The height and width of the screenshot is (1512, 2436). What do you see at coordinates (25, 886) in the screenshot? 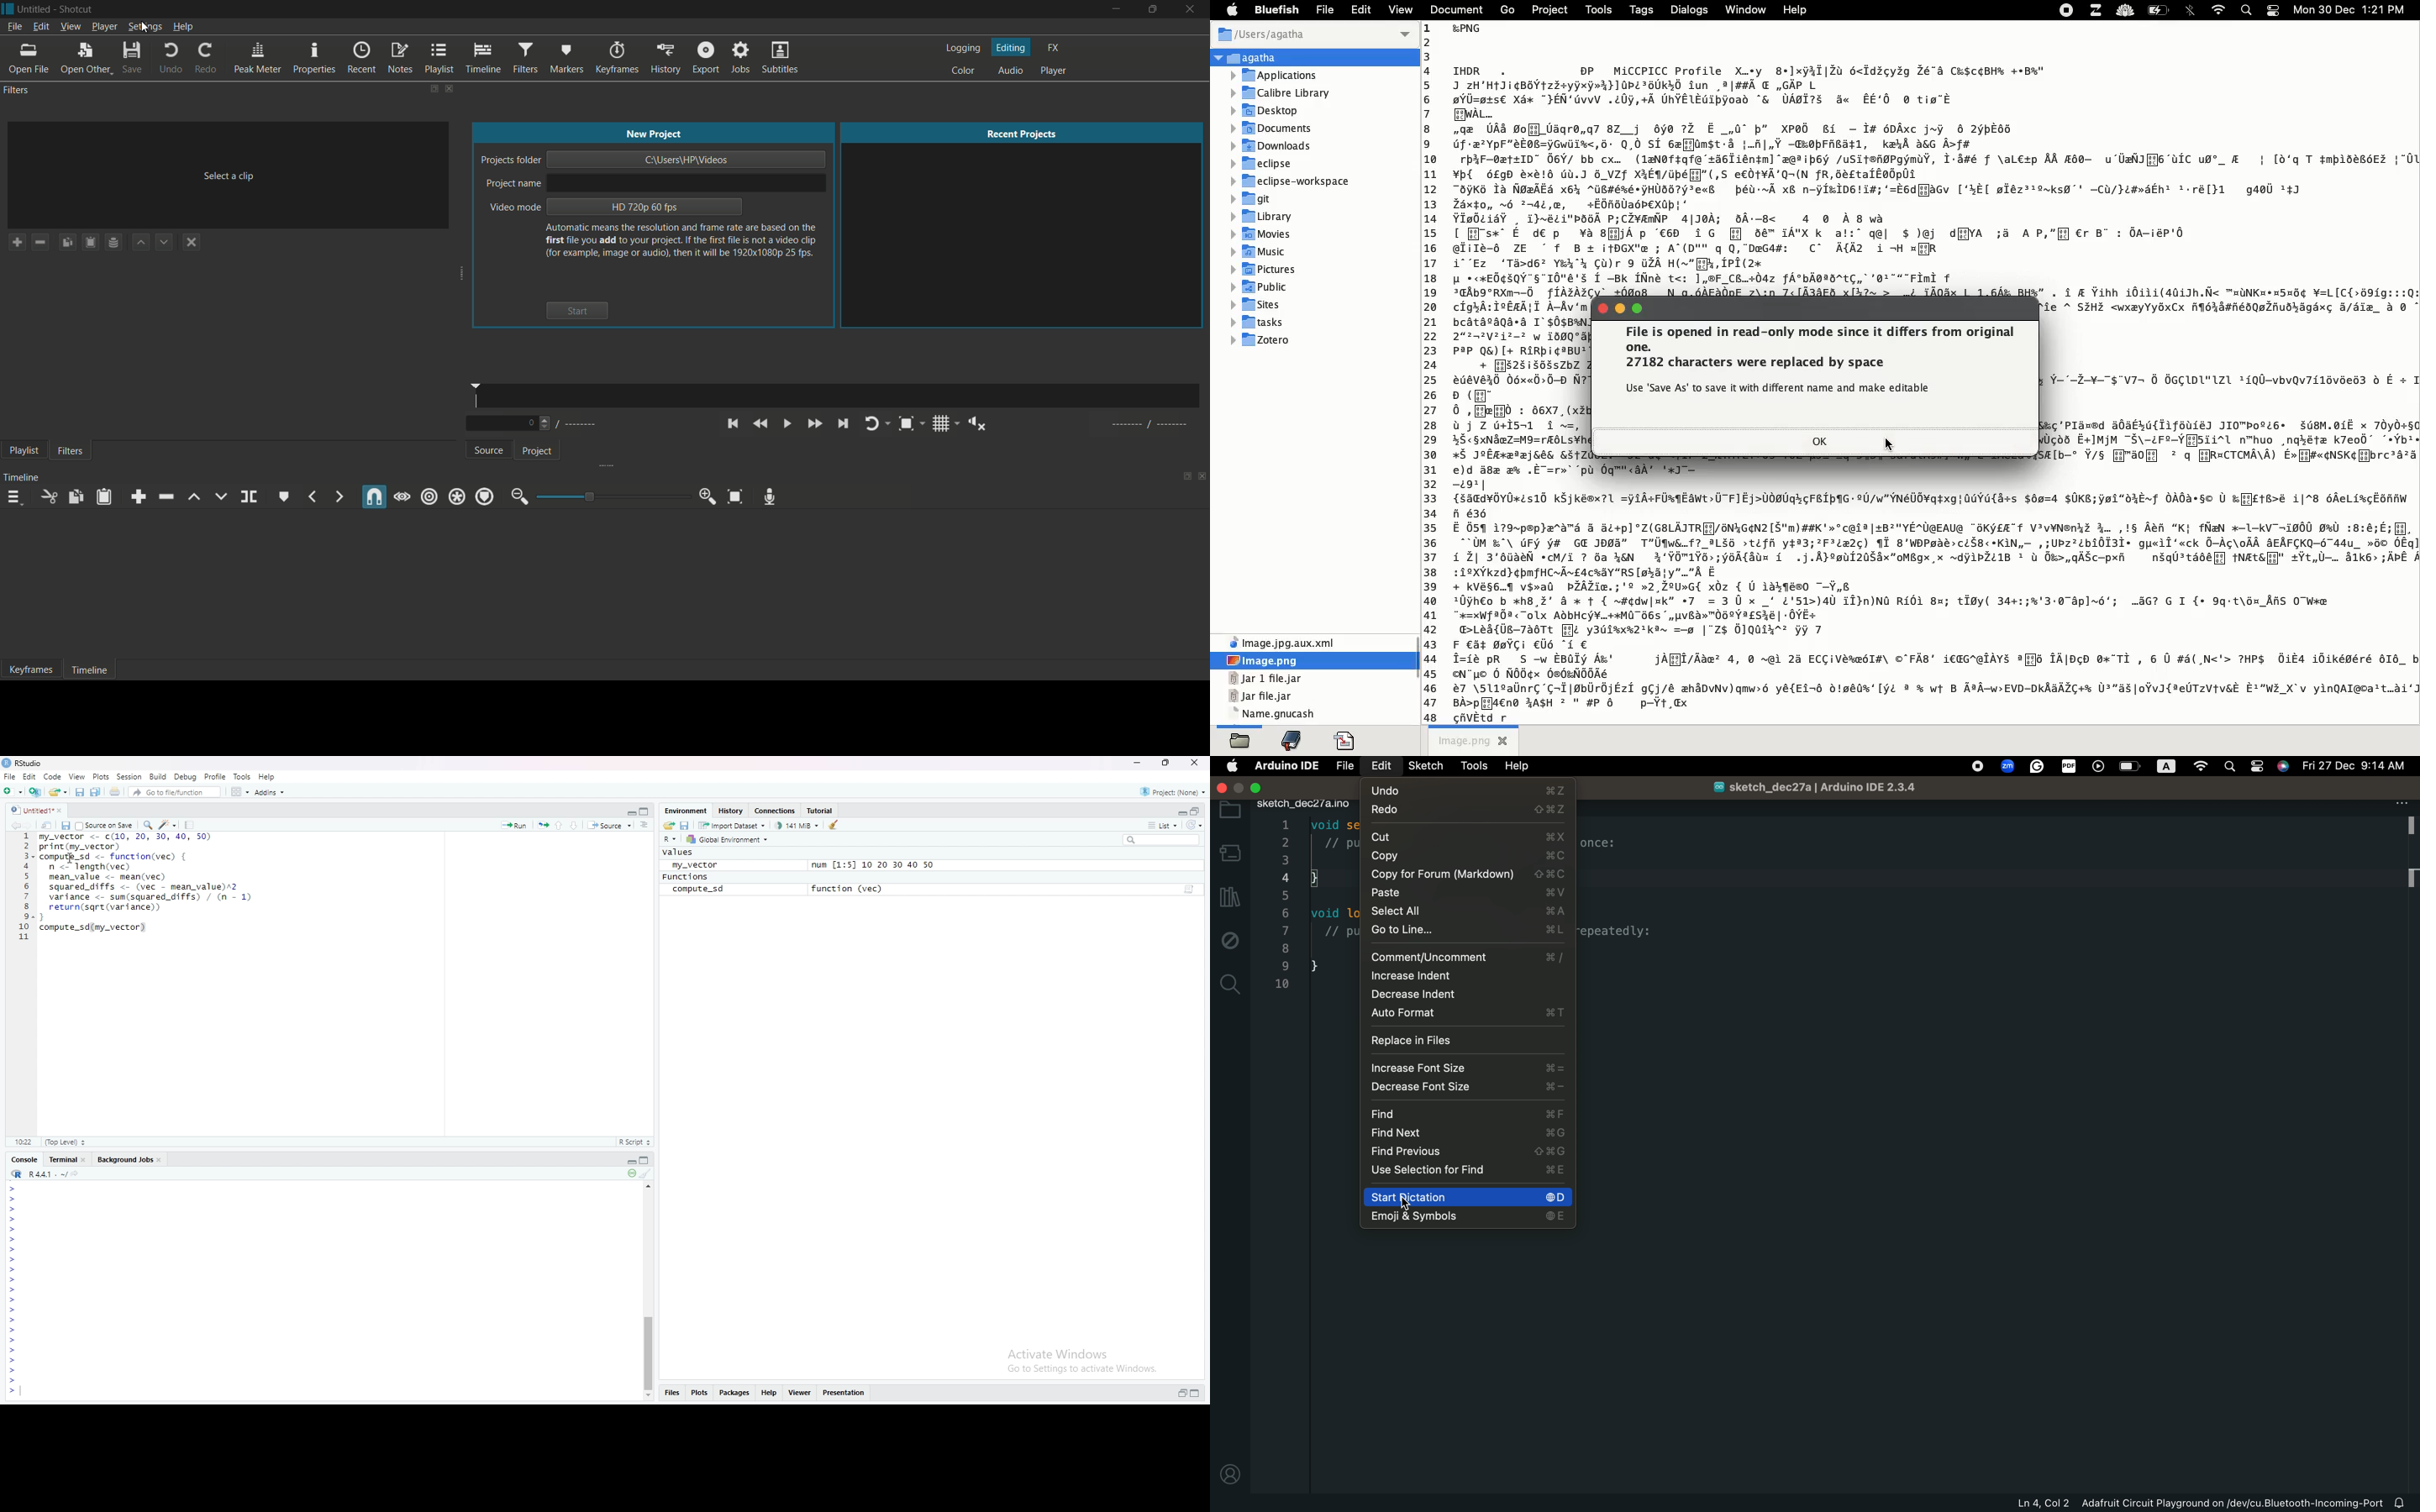
I see `1 2 3 4 5 6 7 8 9 10 11` at bounding box center [25, 886].